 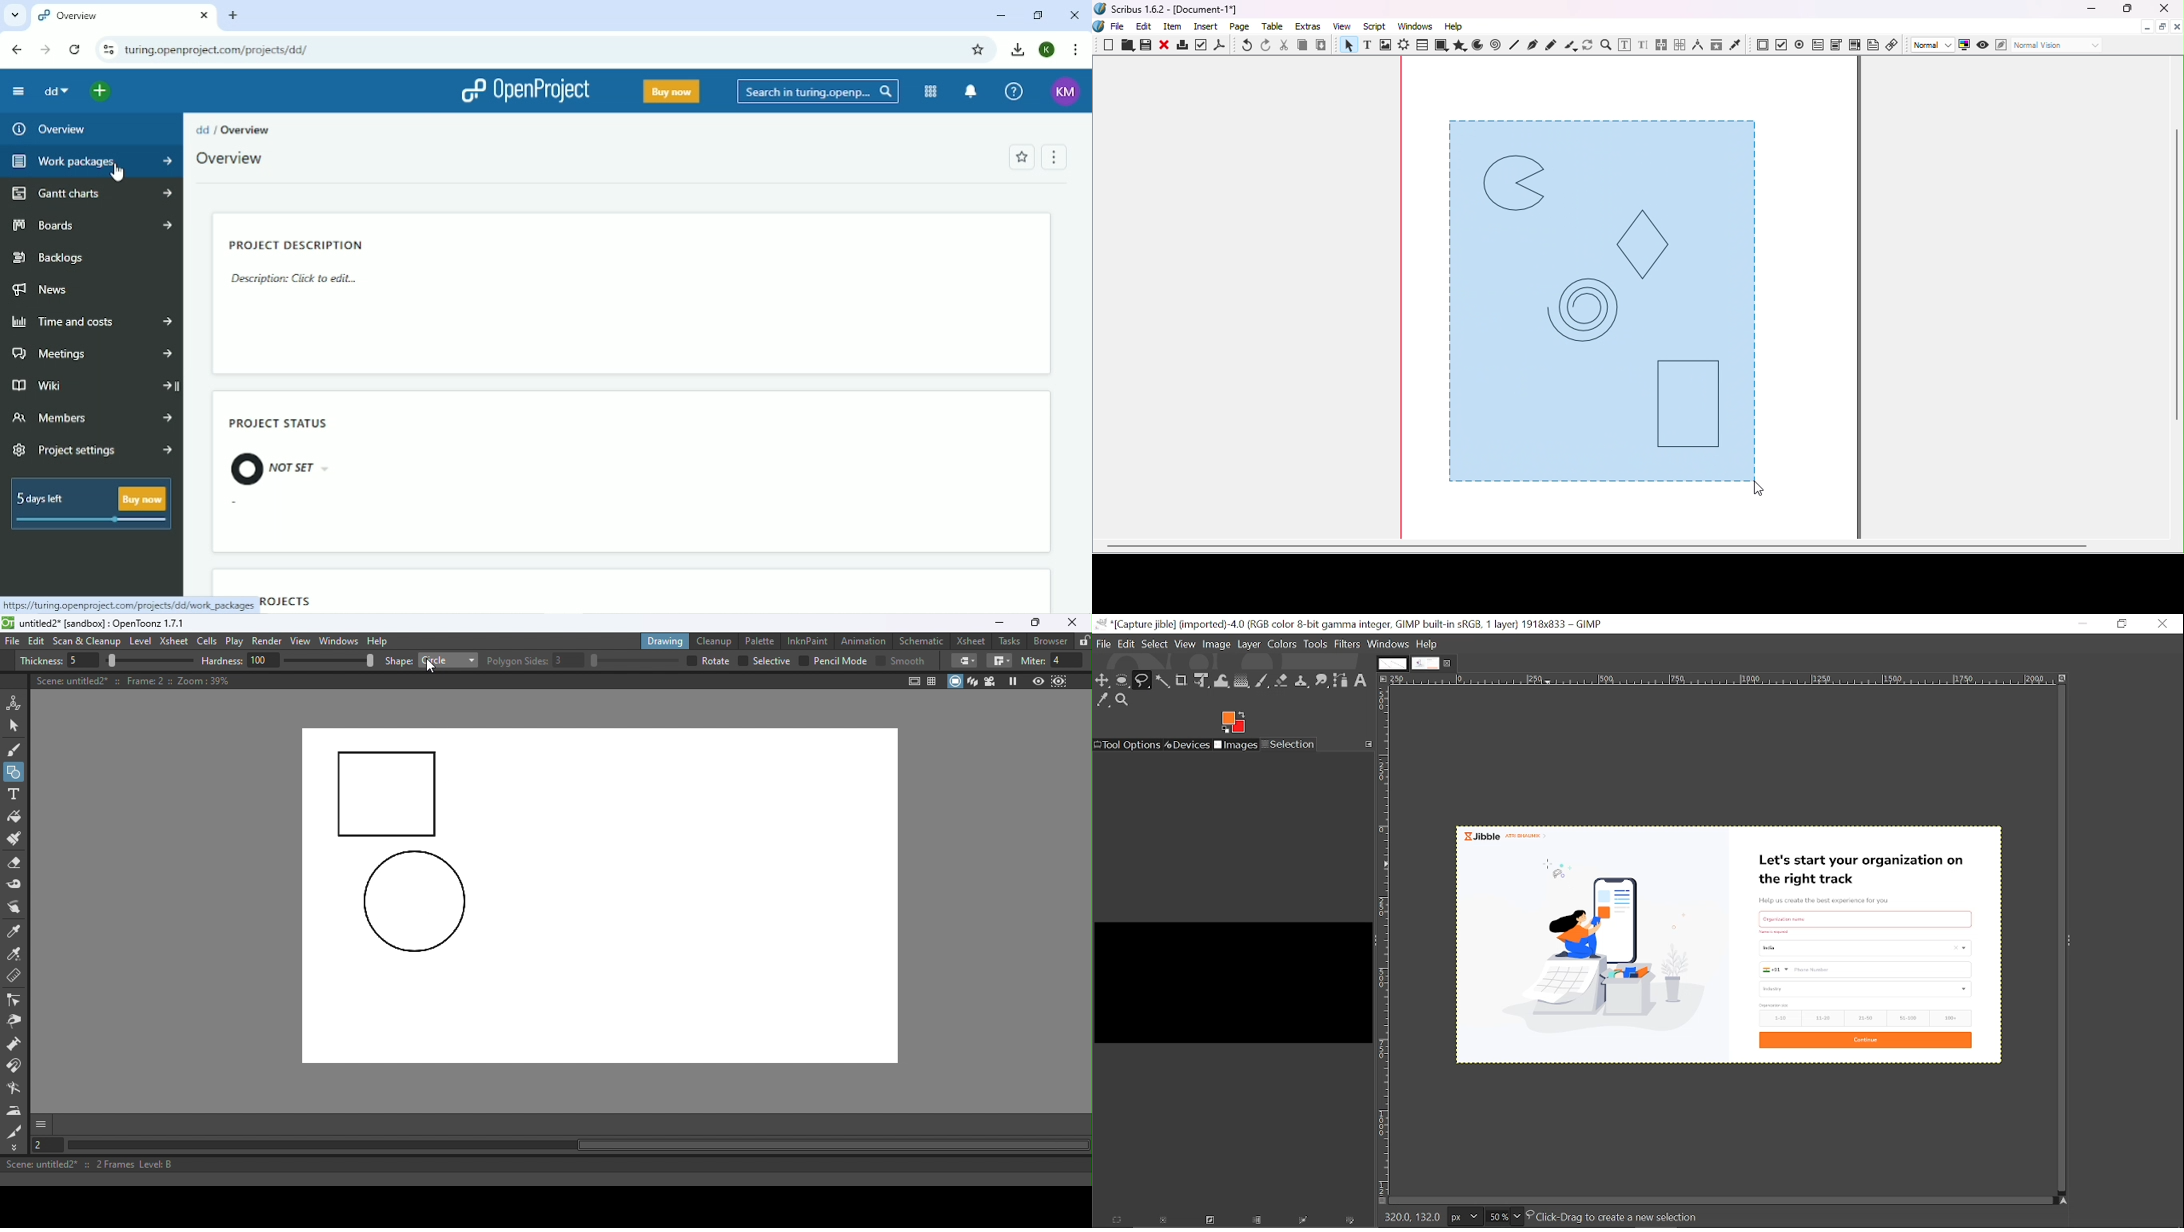 I want to click on To notification center, so click(x=971, y=91).